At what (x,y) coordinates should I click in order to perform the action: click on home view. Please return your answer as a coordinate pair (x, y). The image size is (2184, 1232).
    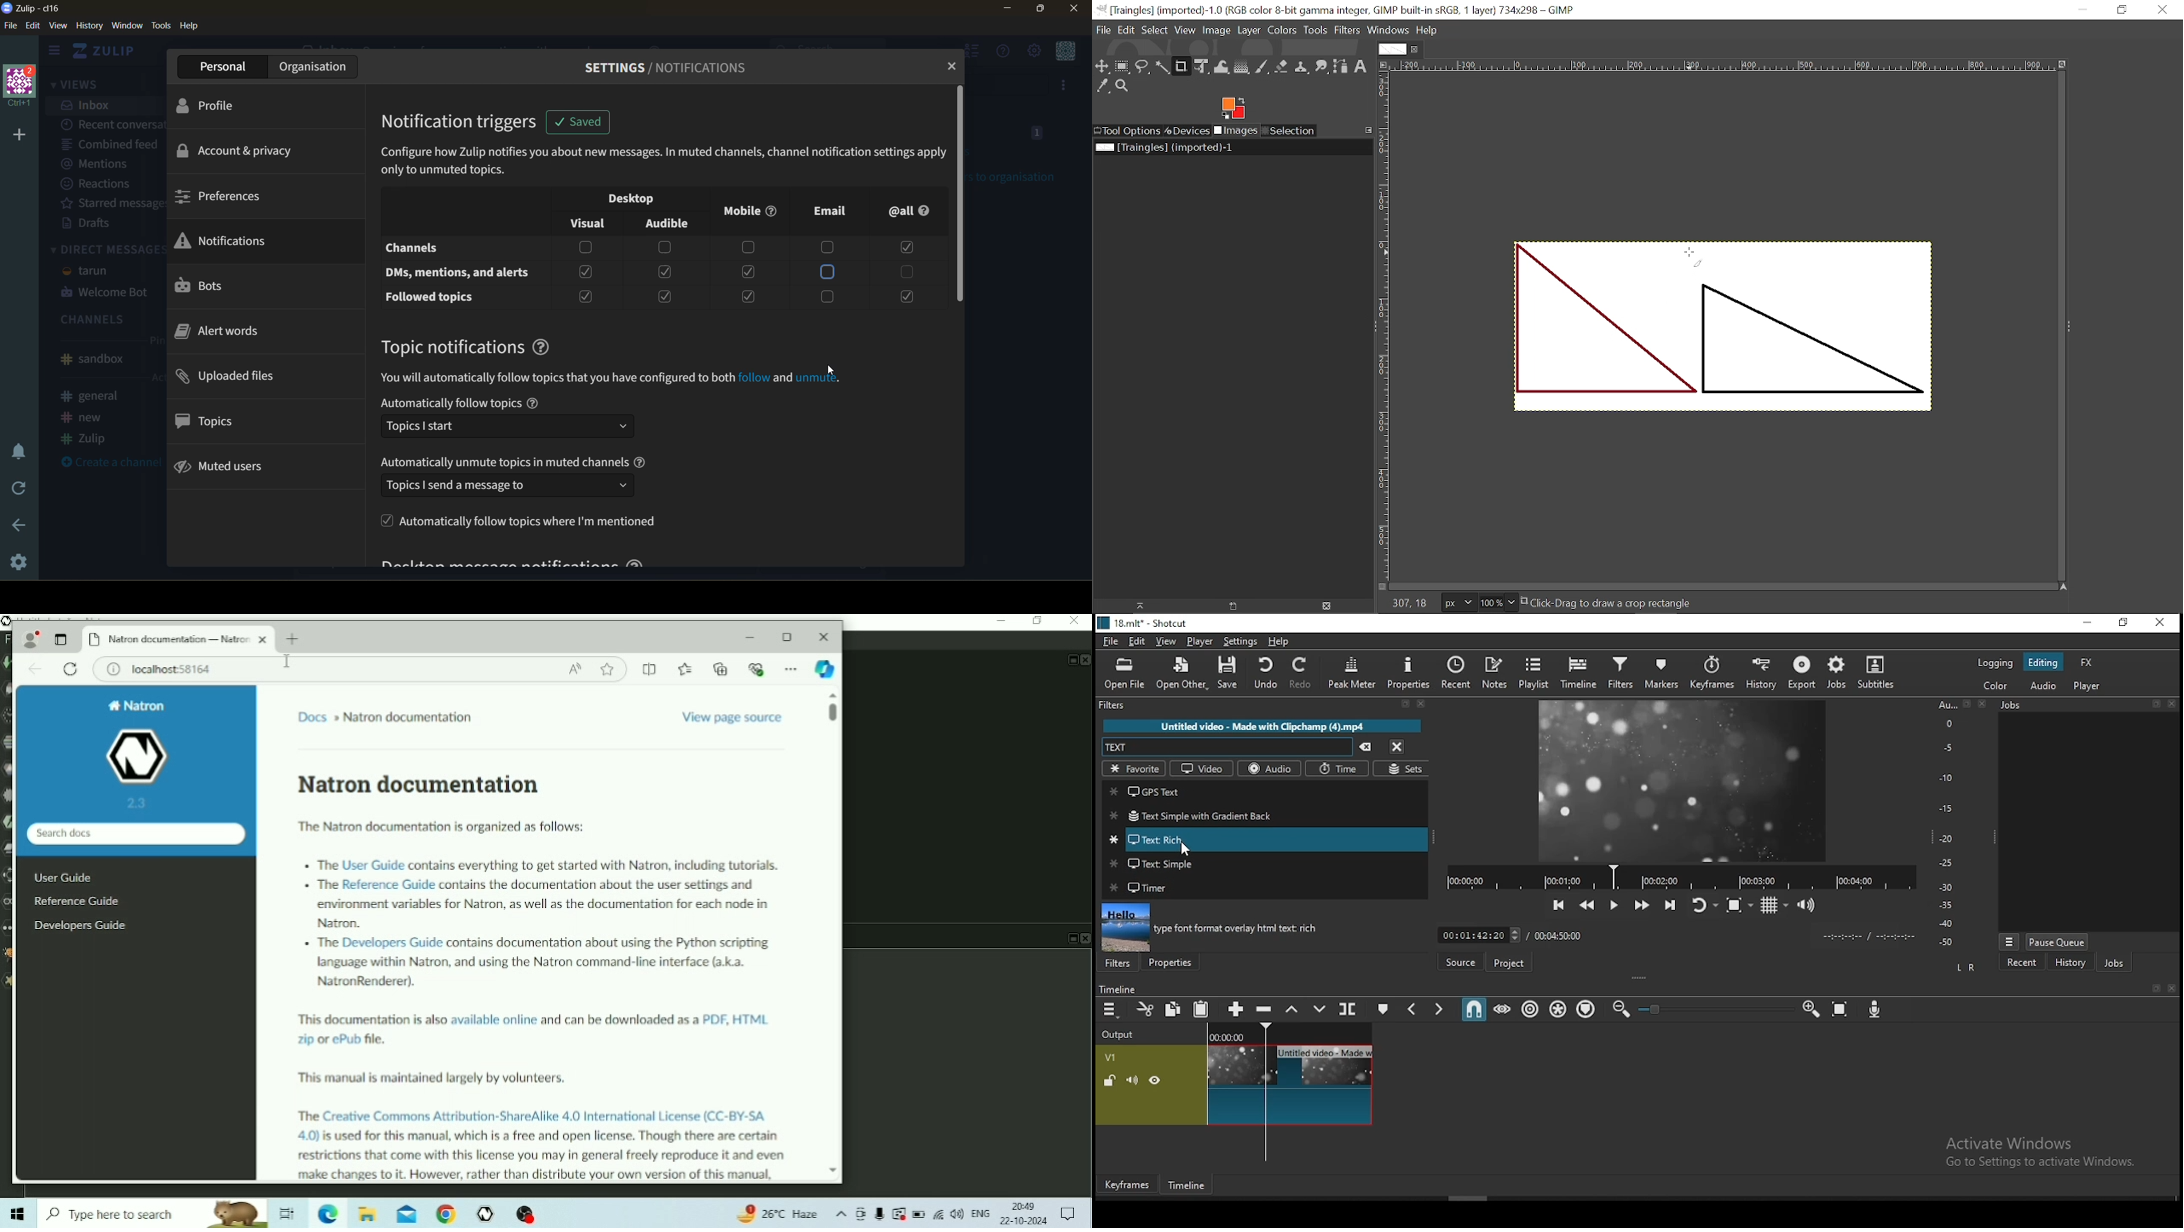
    Looking at the image, I should click on (107, 51).